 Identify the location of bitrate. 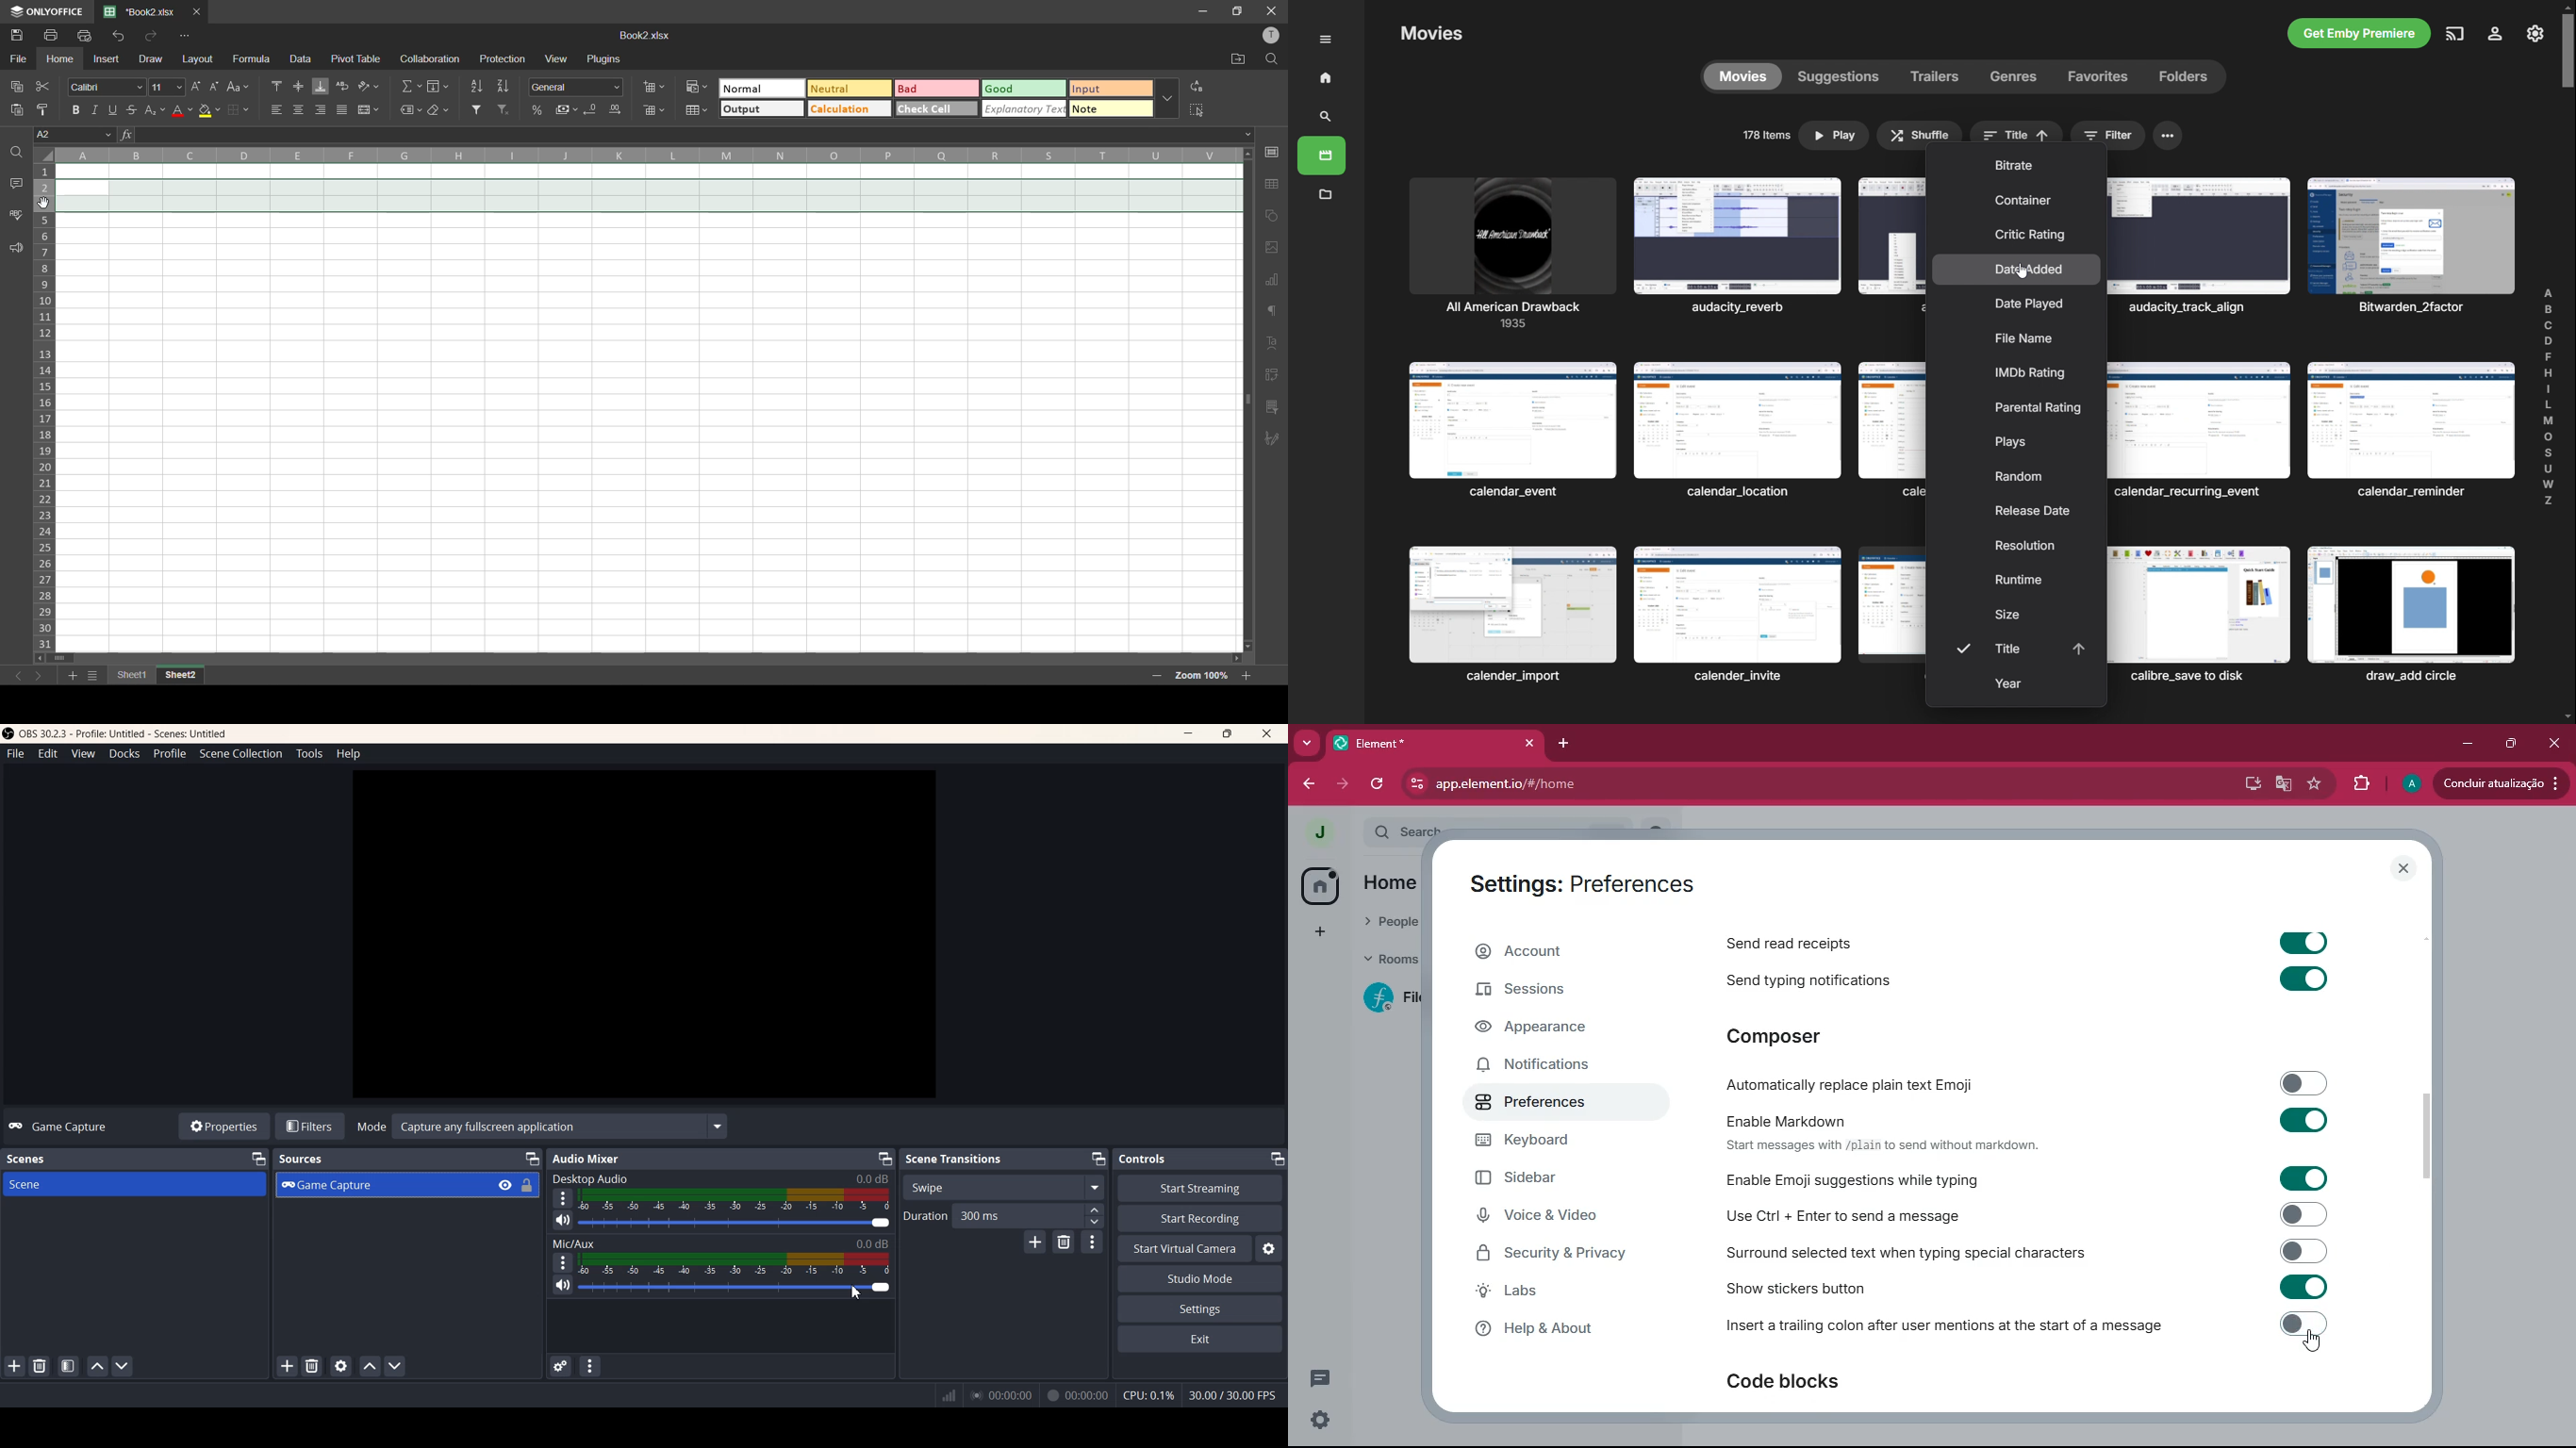
(2017, 166).